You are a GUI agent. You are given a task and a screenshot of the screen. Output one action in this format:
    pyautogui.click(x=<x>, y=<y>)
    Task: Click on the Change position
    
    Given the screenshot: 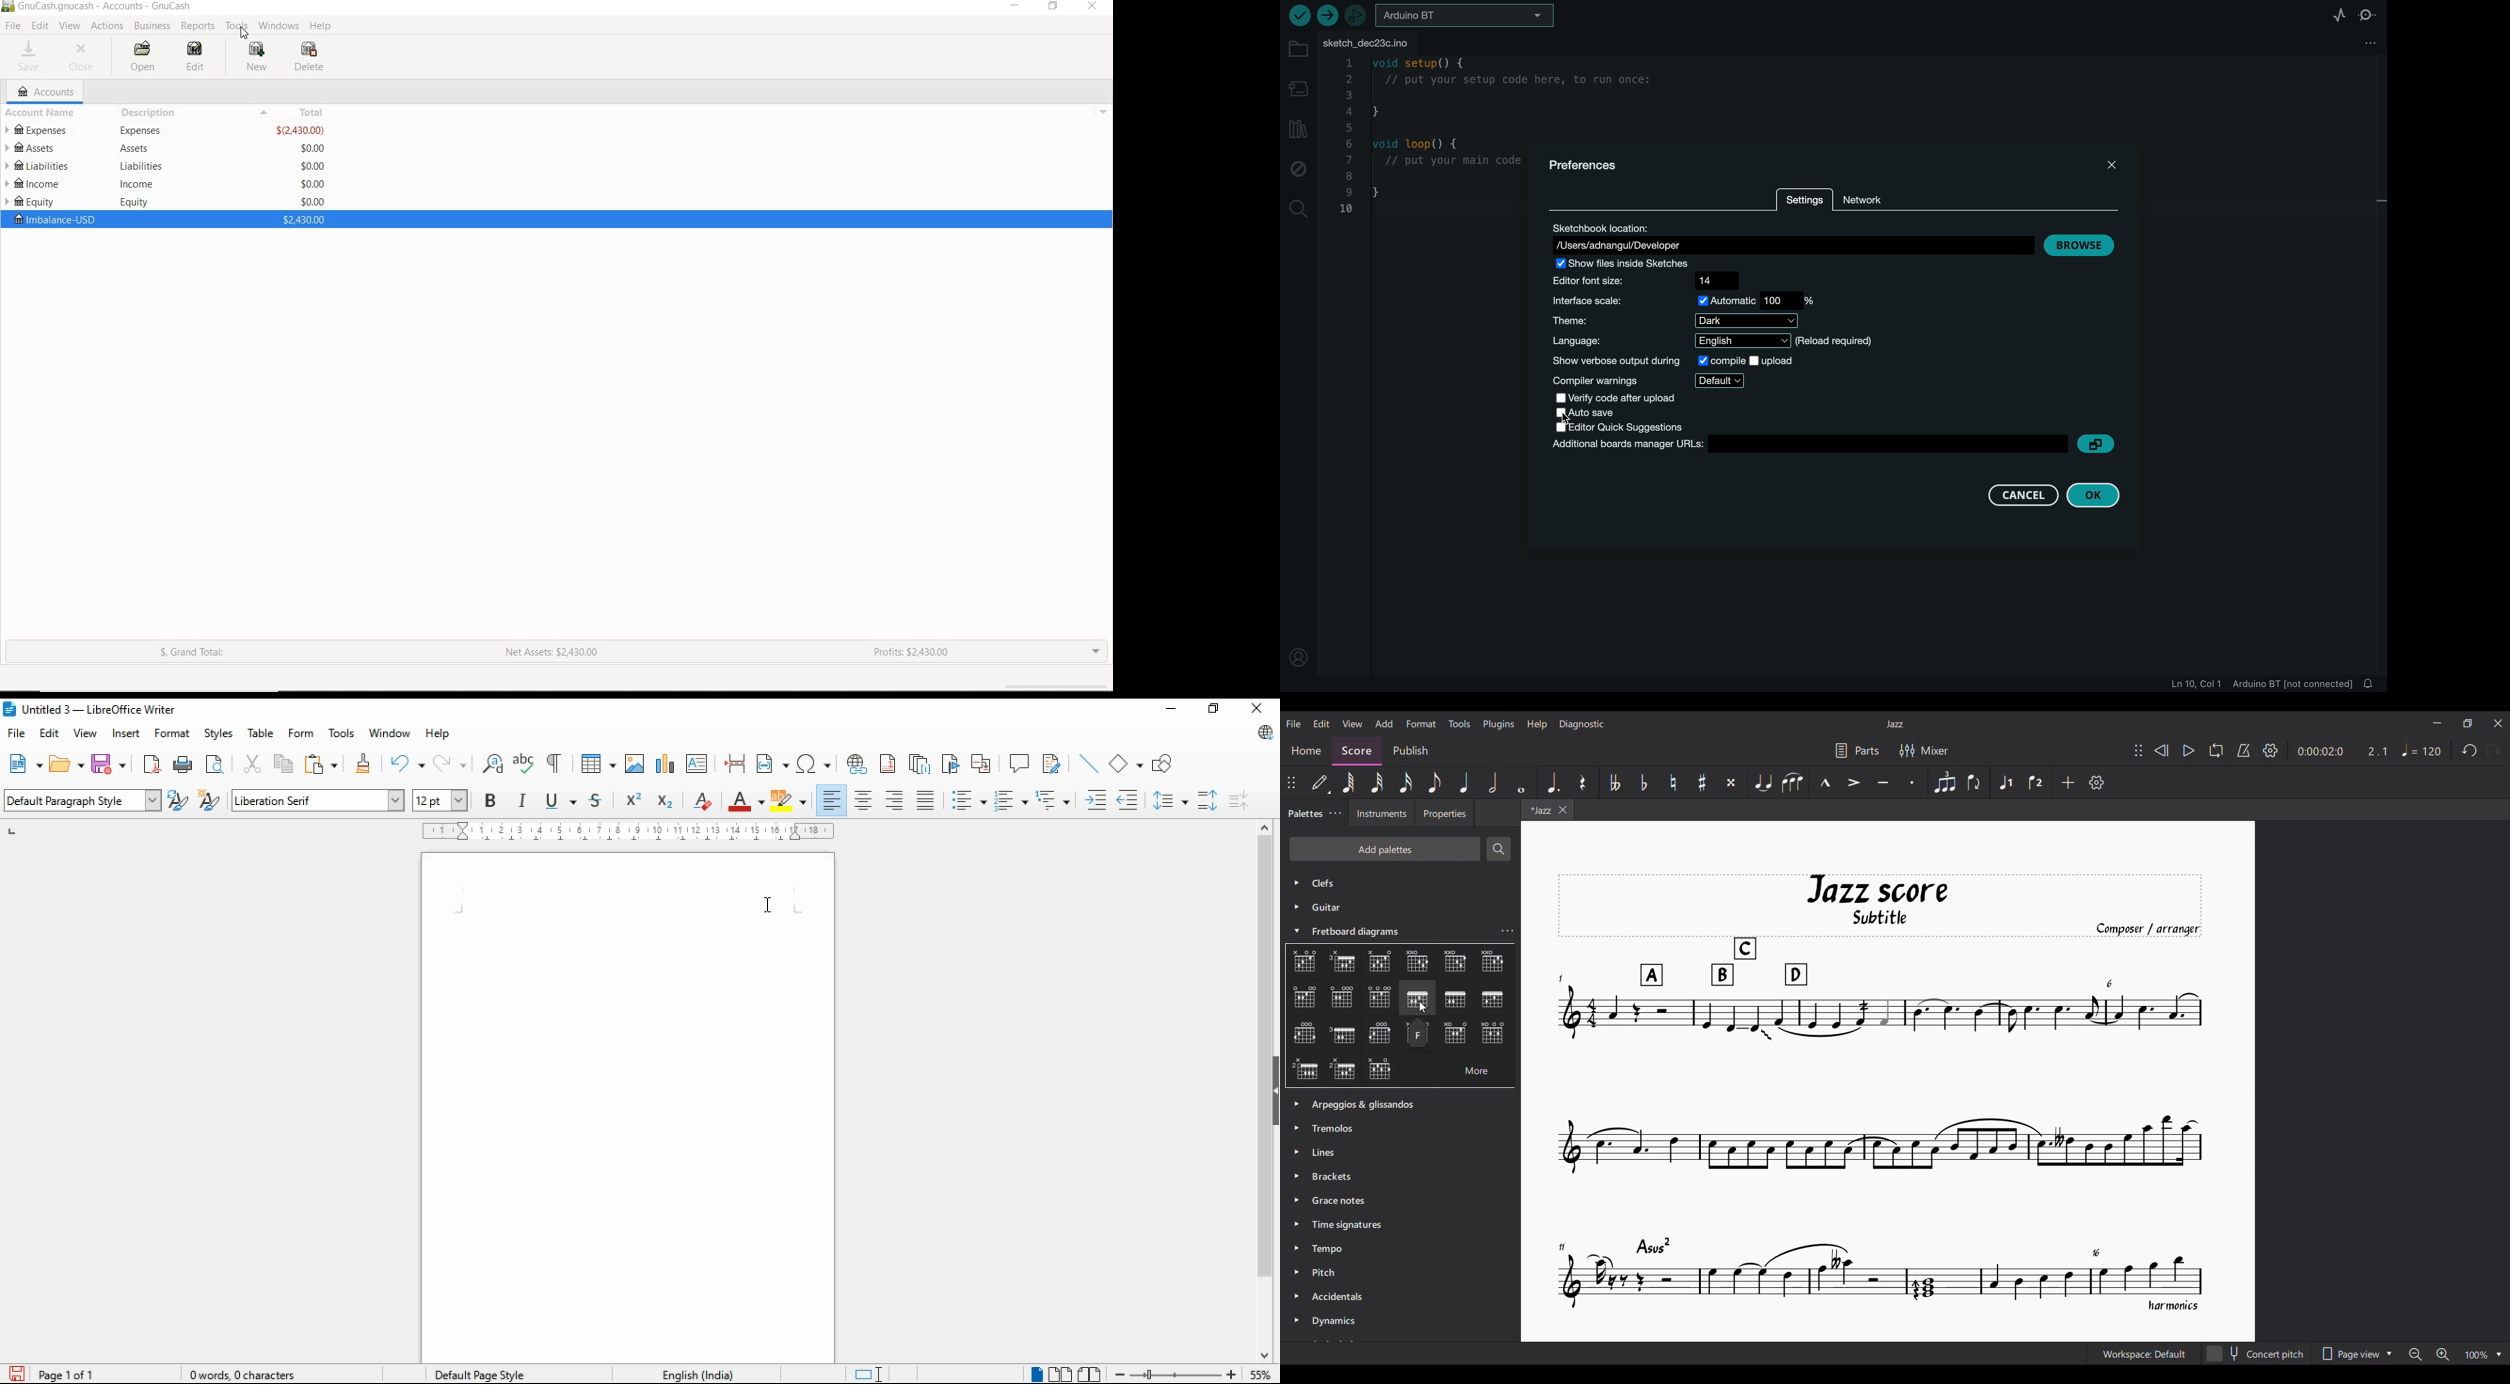 What is the action you would take?
    pyautogui.click(x=2139, y=750)
    